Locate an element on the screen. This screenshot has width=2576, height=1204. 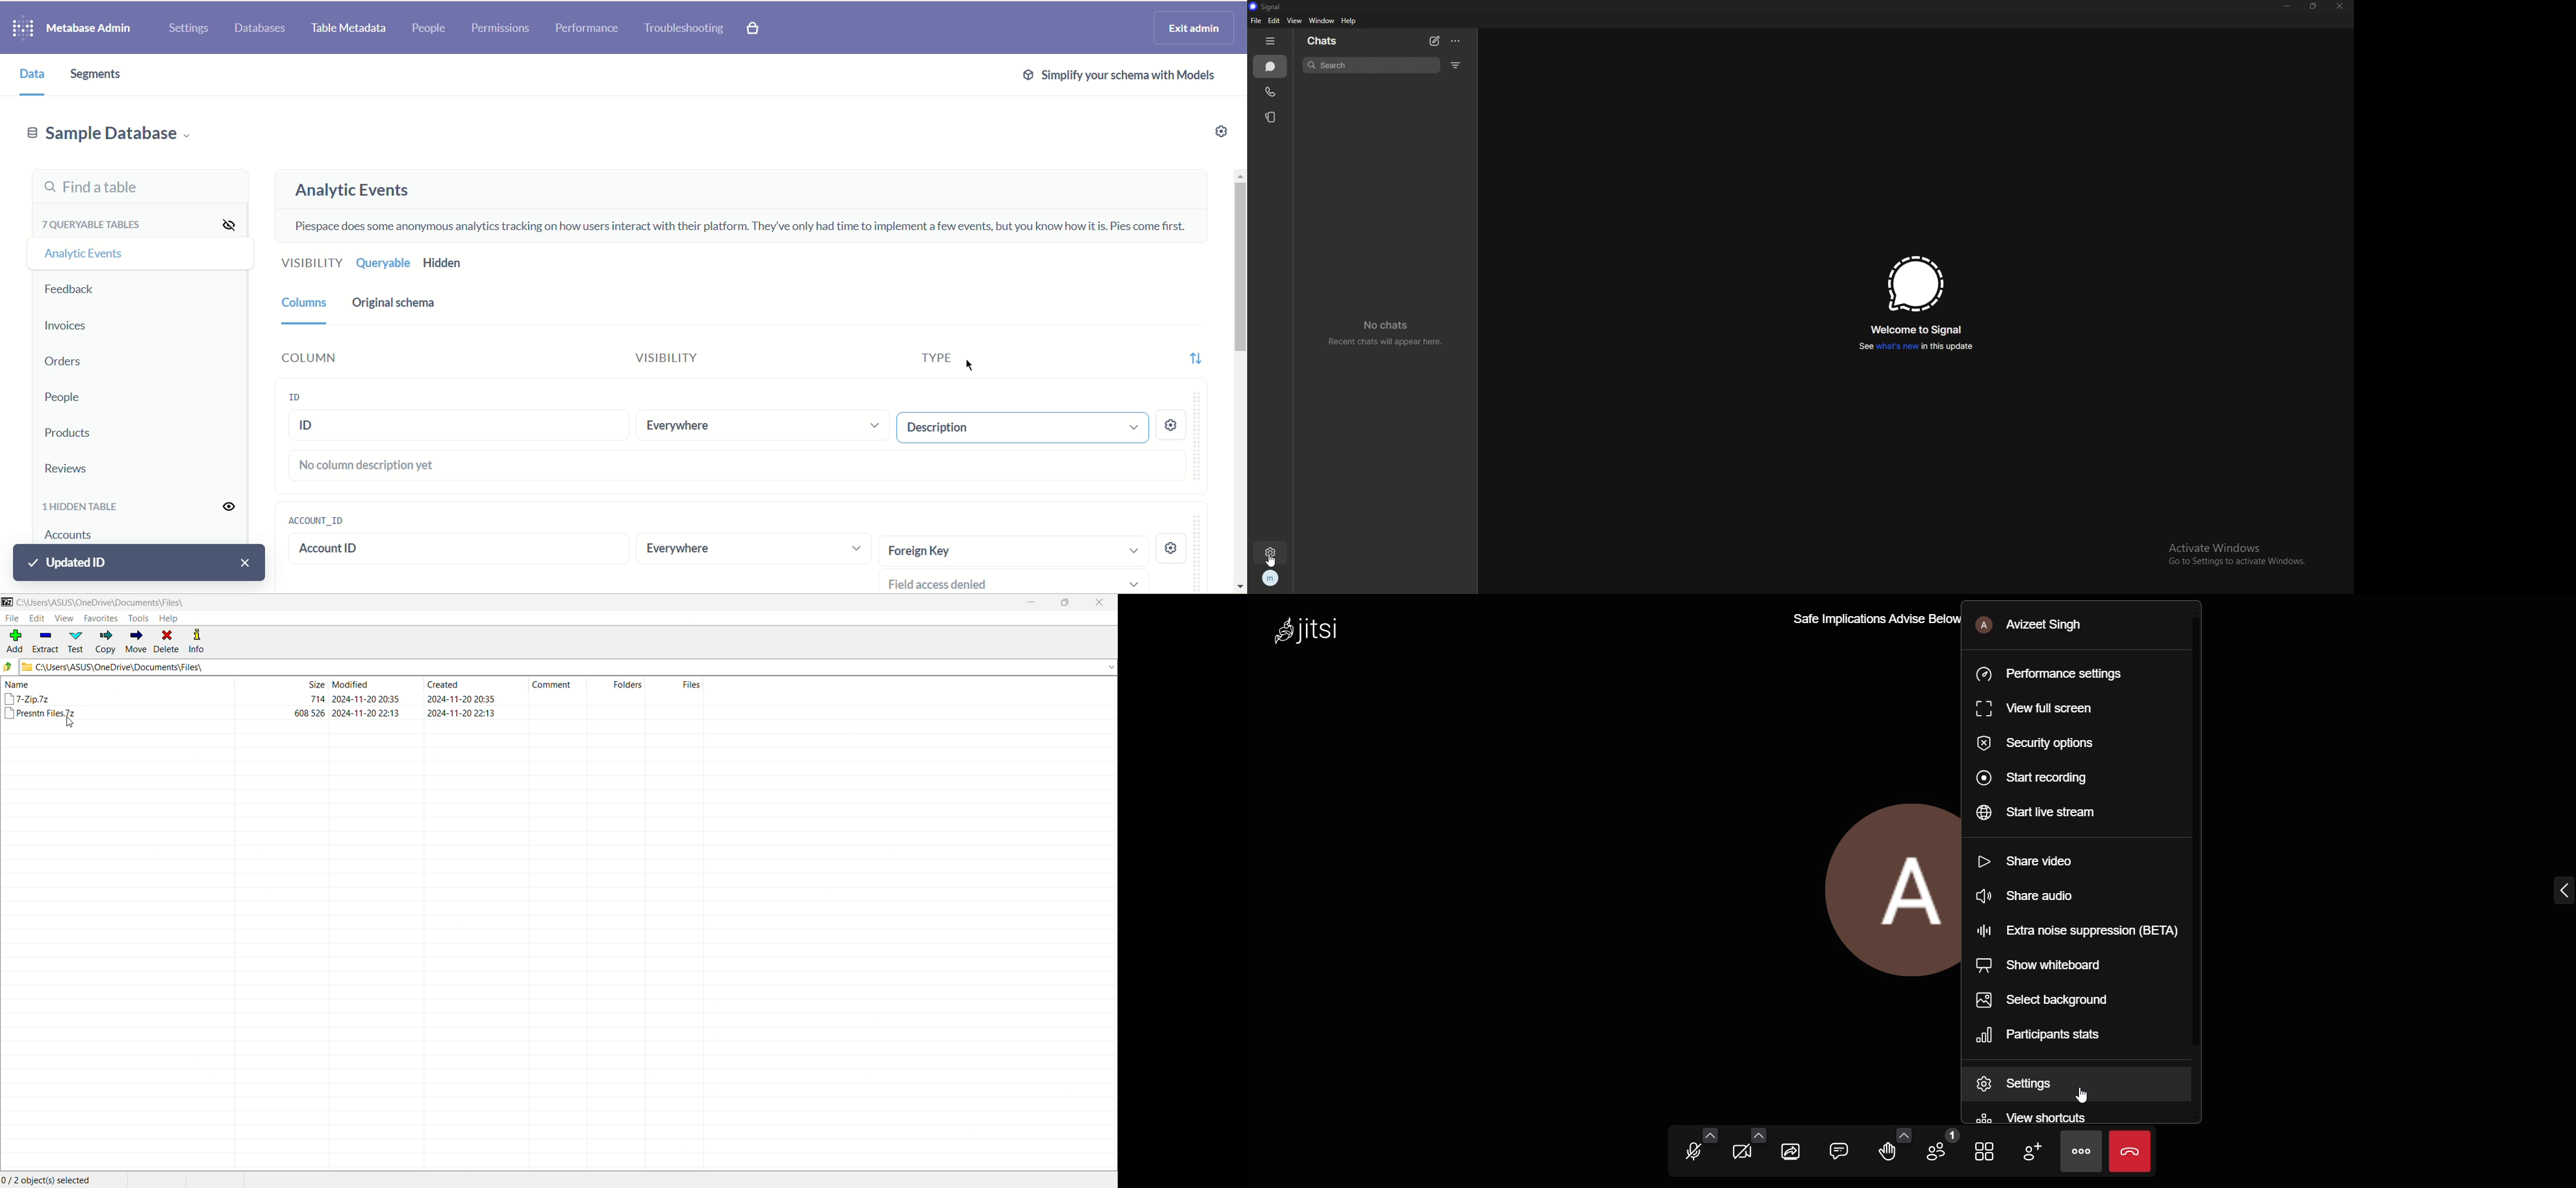
settings is located at coordinates (1271, 553).